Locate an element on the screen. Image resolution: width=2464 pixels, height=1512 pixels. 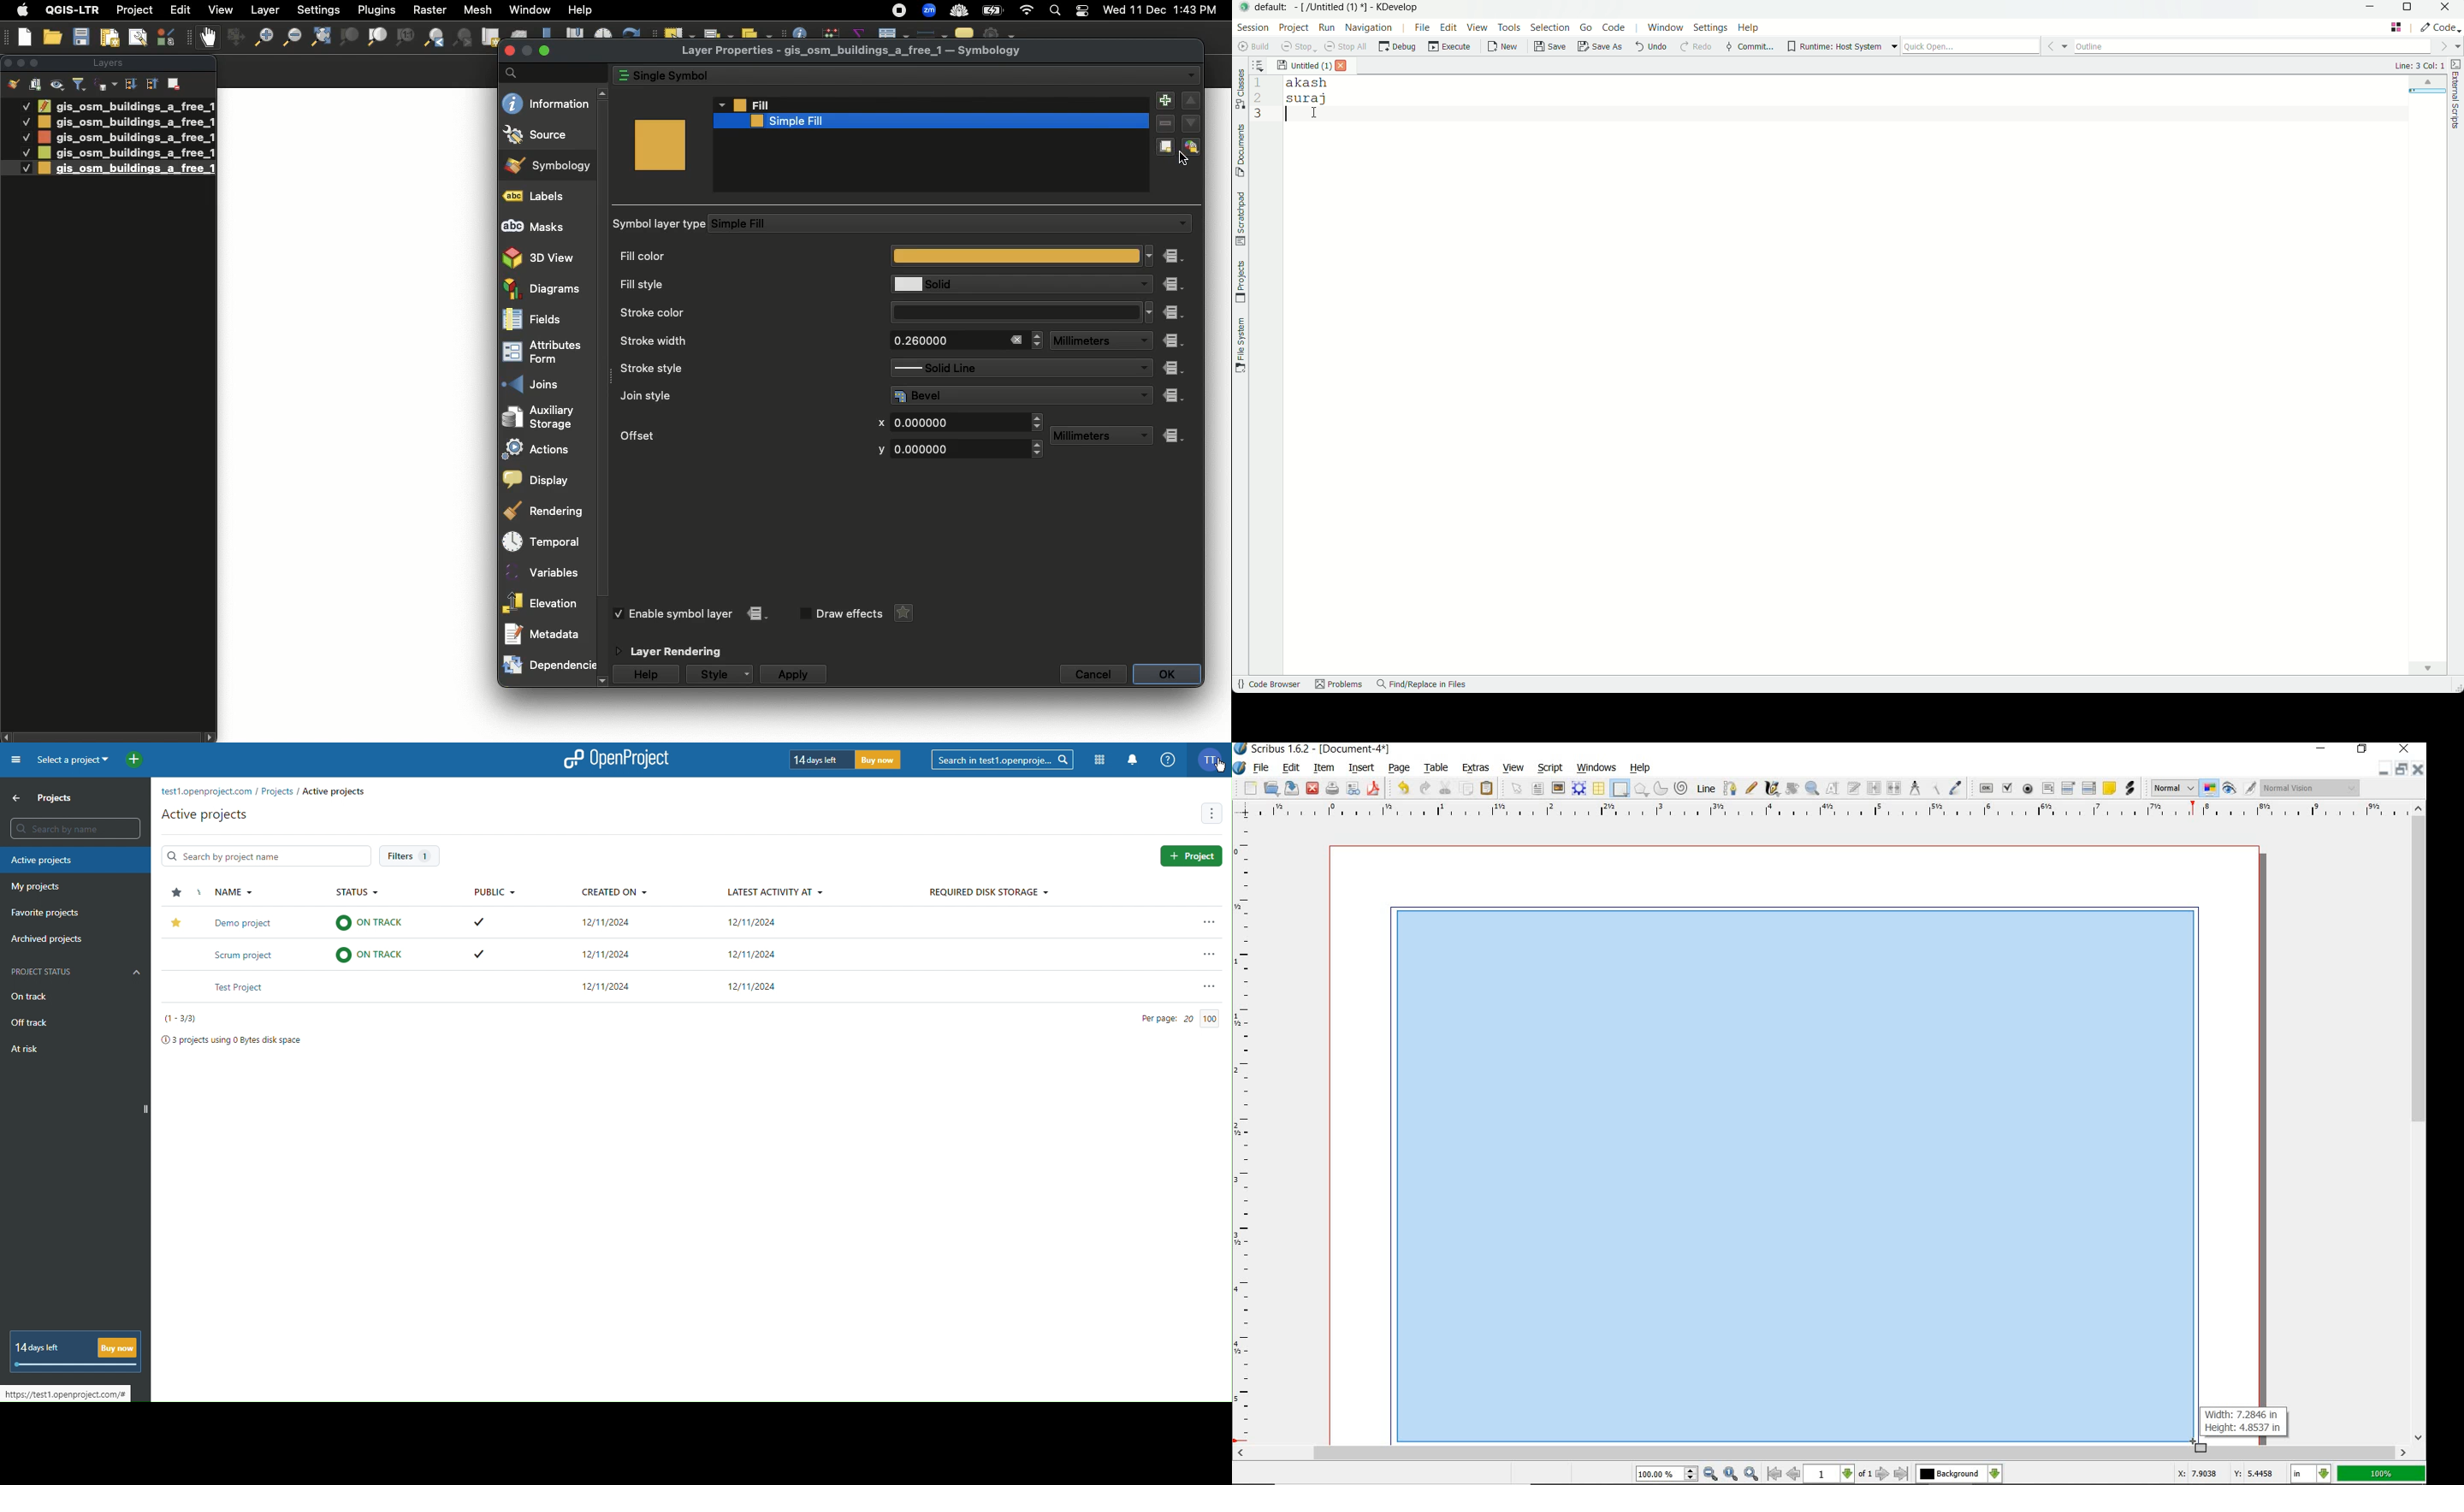
go to last page is located at coordinates (1901, 1474).